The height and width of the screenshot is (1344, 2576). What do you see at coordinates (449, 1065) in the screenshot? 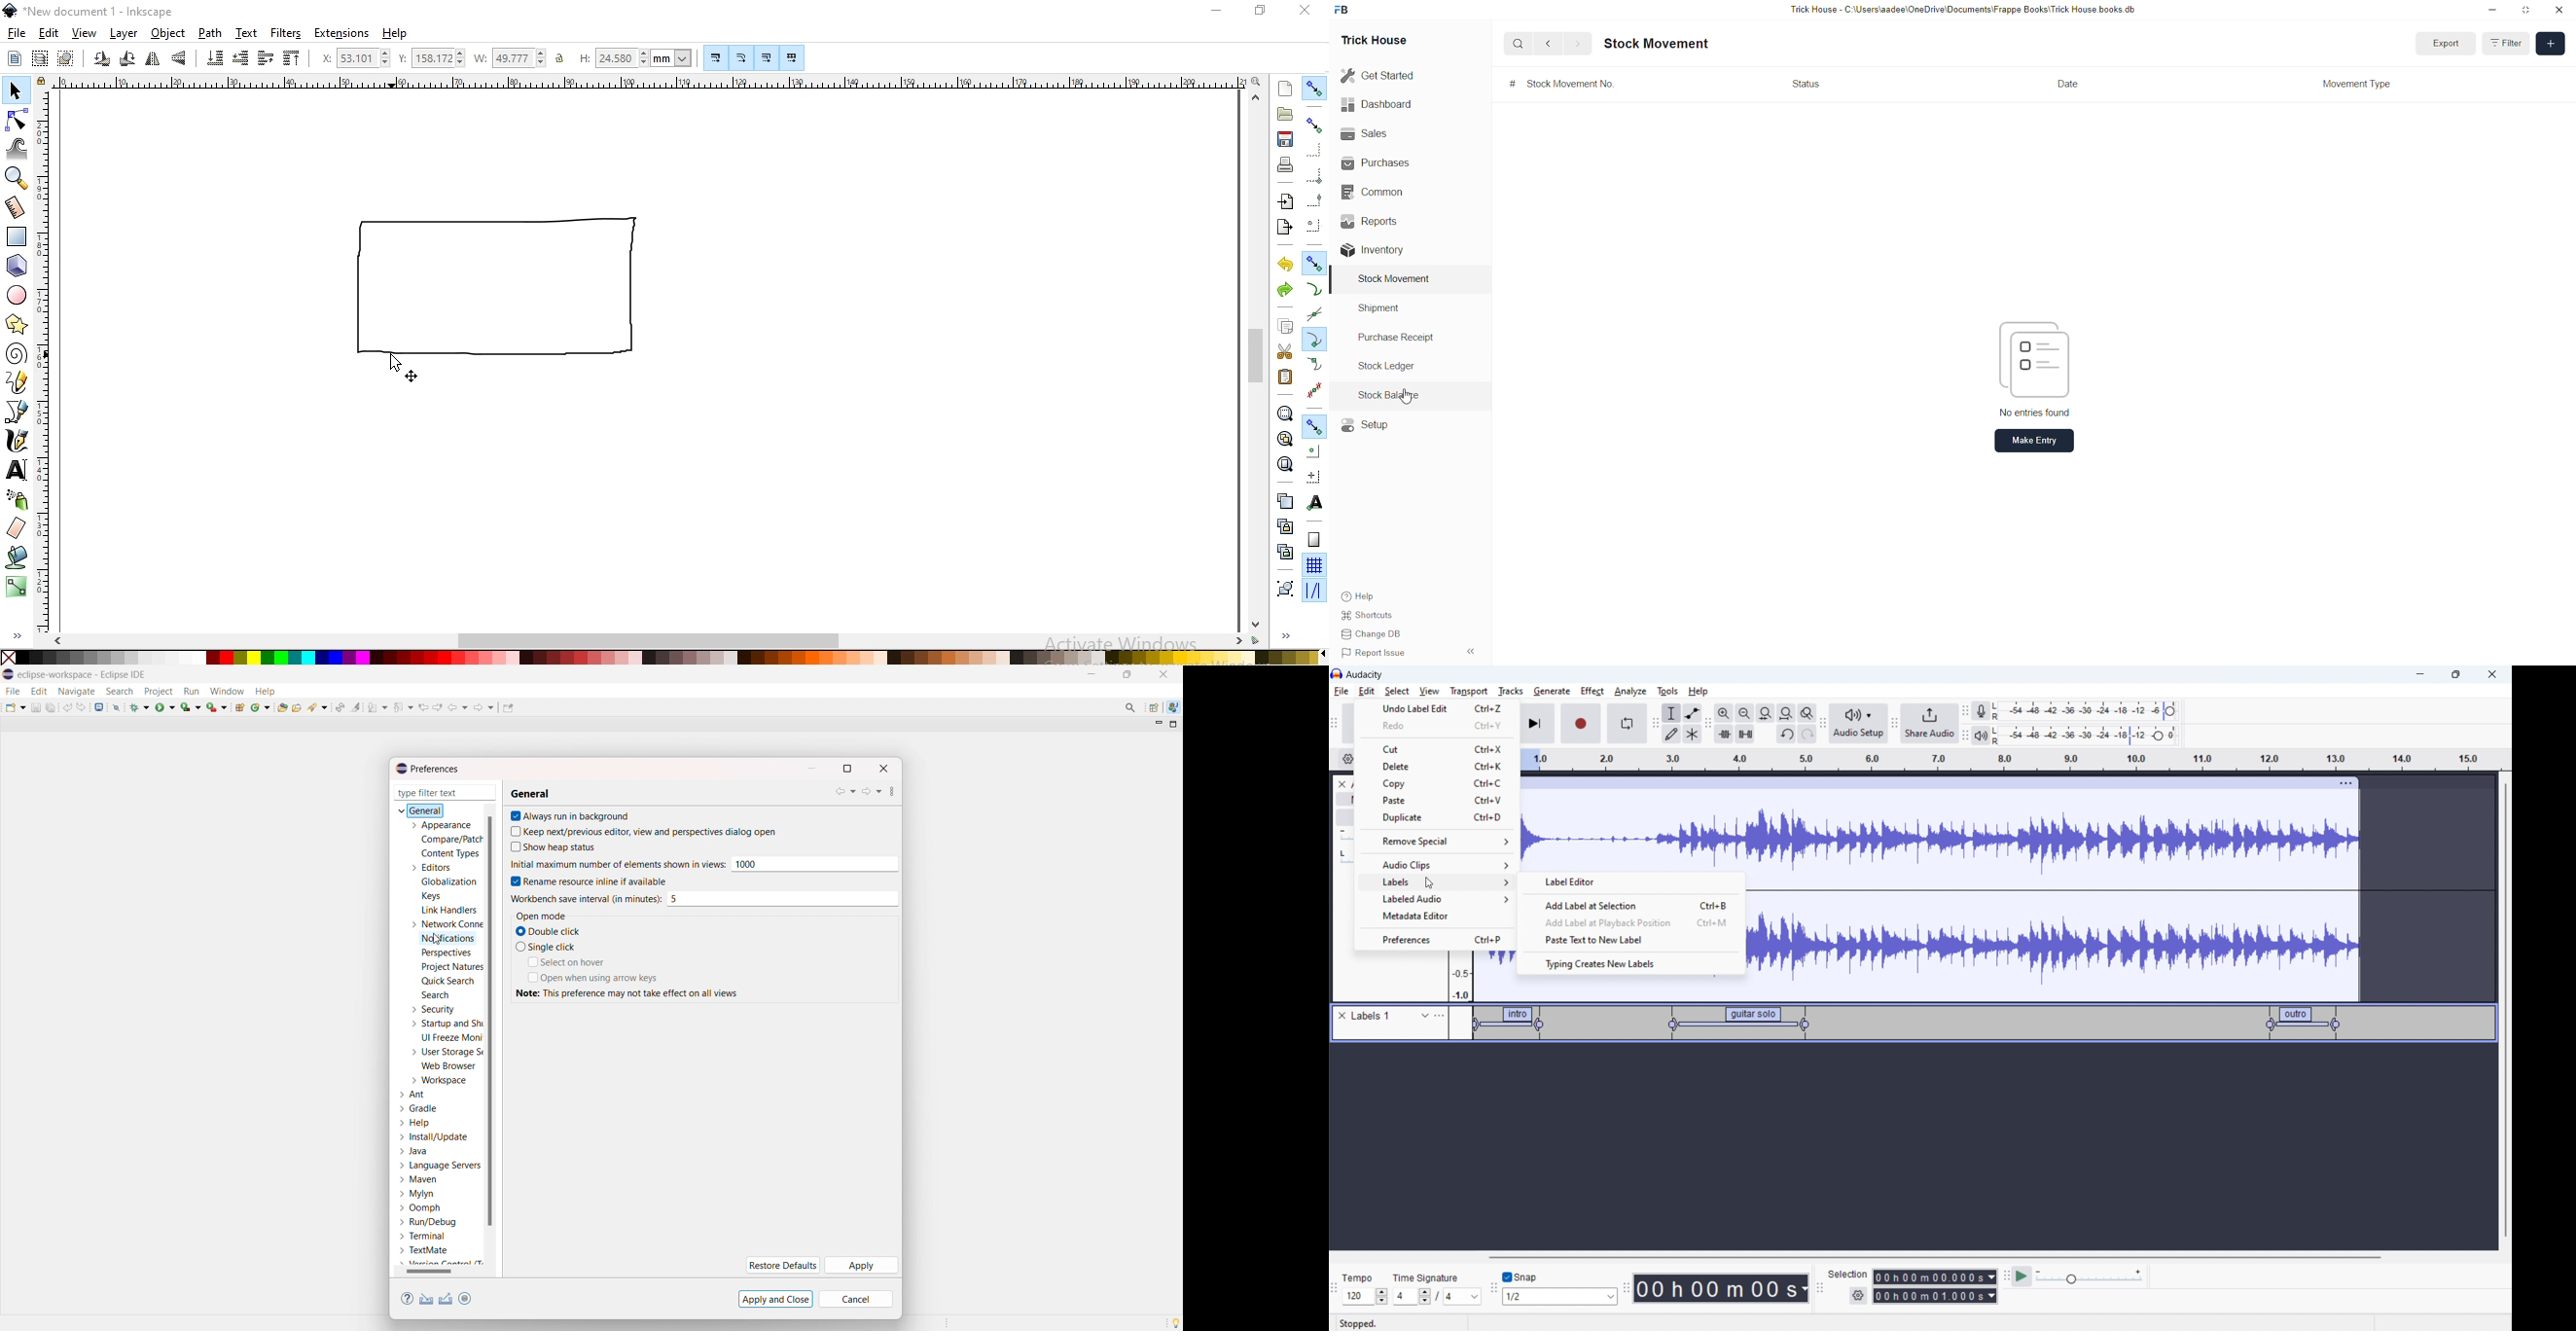
I see `web browser` at bounding box center [449, 1065].